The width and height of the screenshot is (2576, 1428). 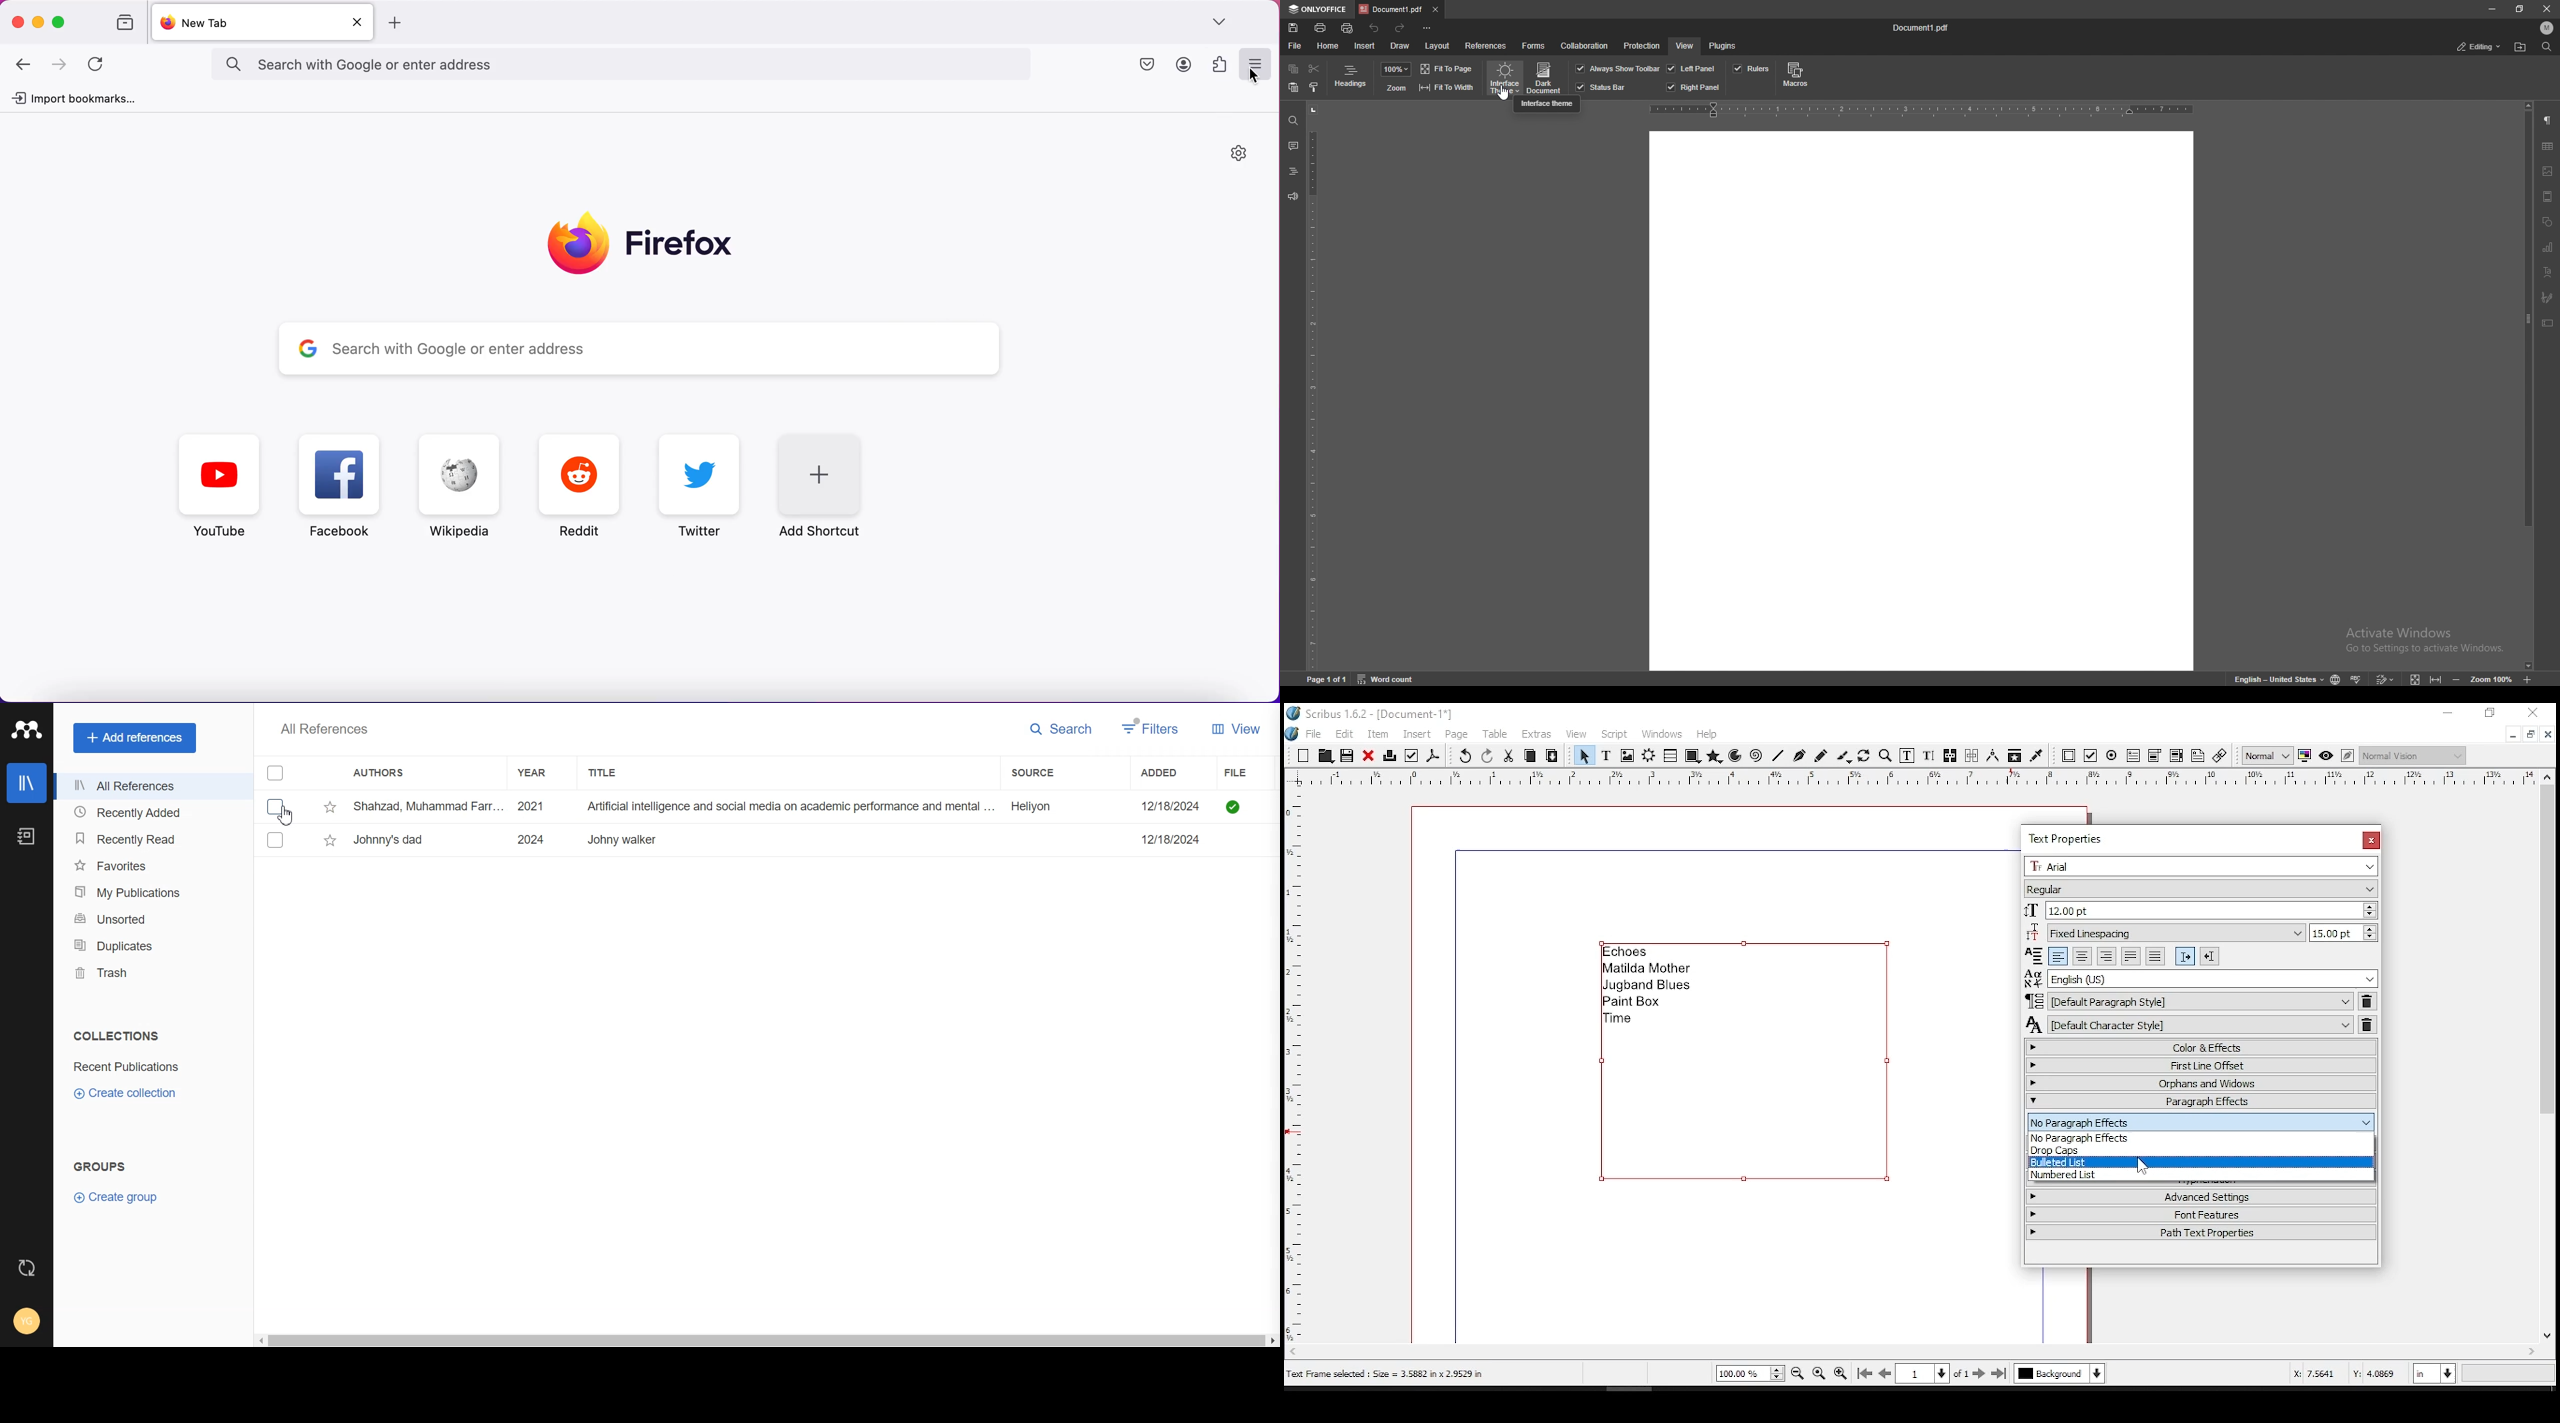 I want to click on Unsorted, so click(x=149, y=919).